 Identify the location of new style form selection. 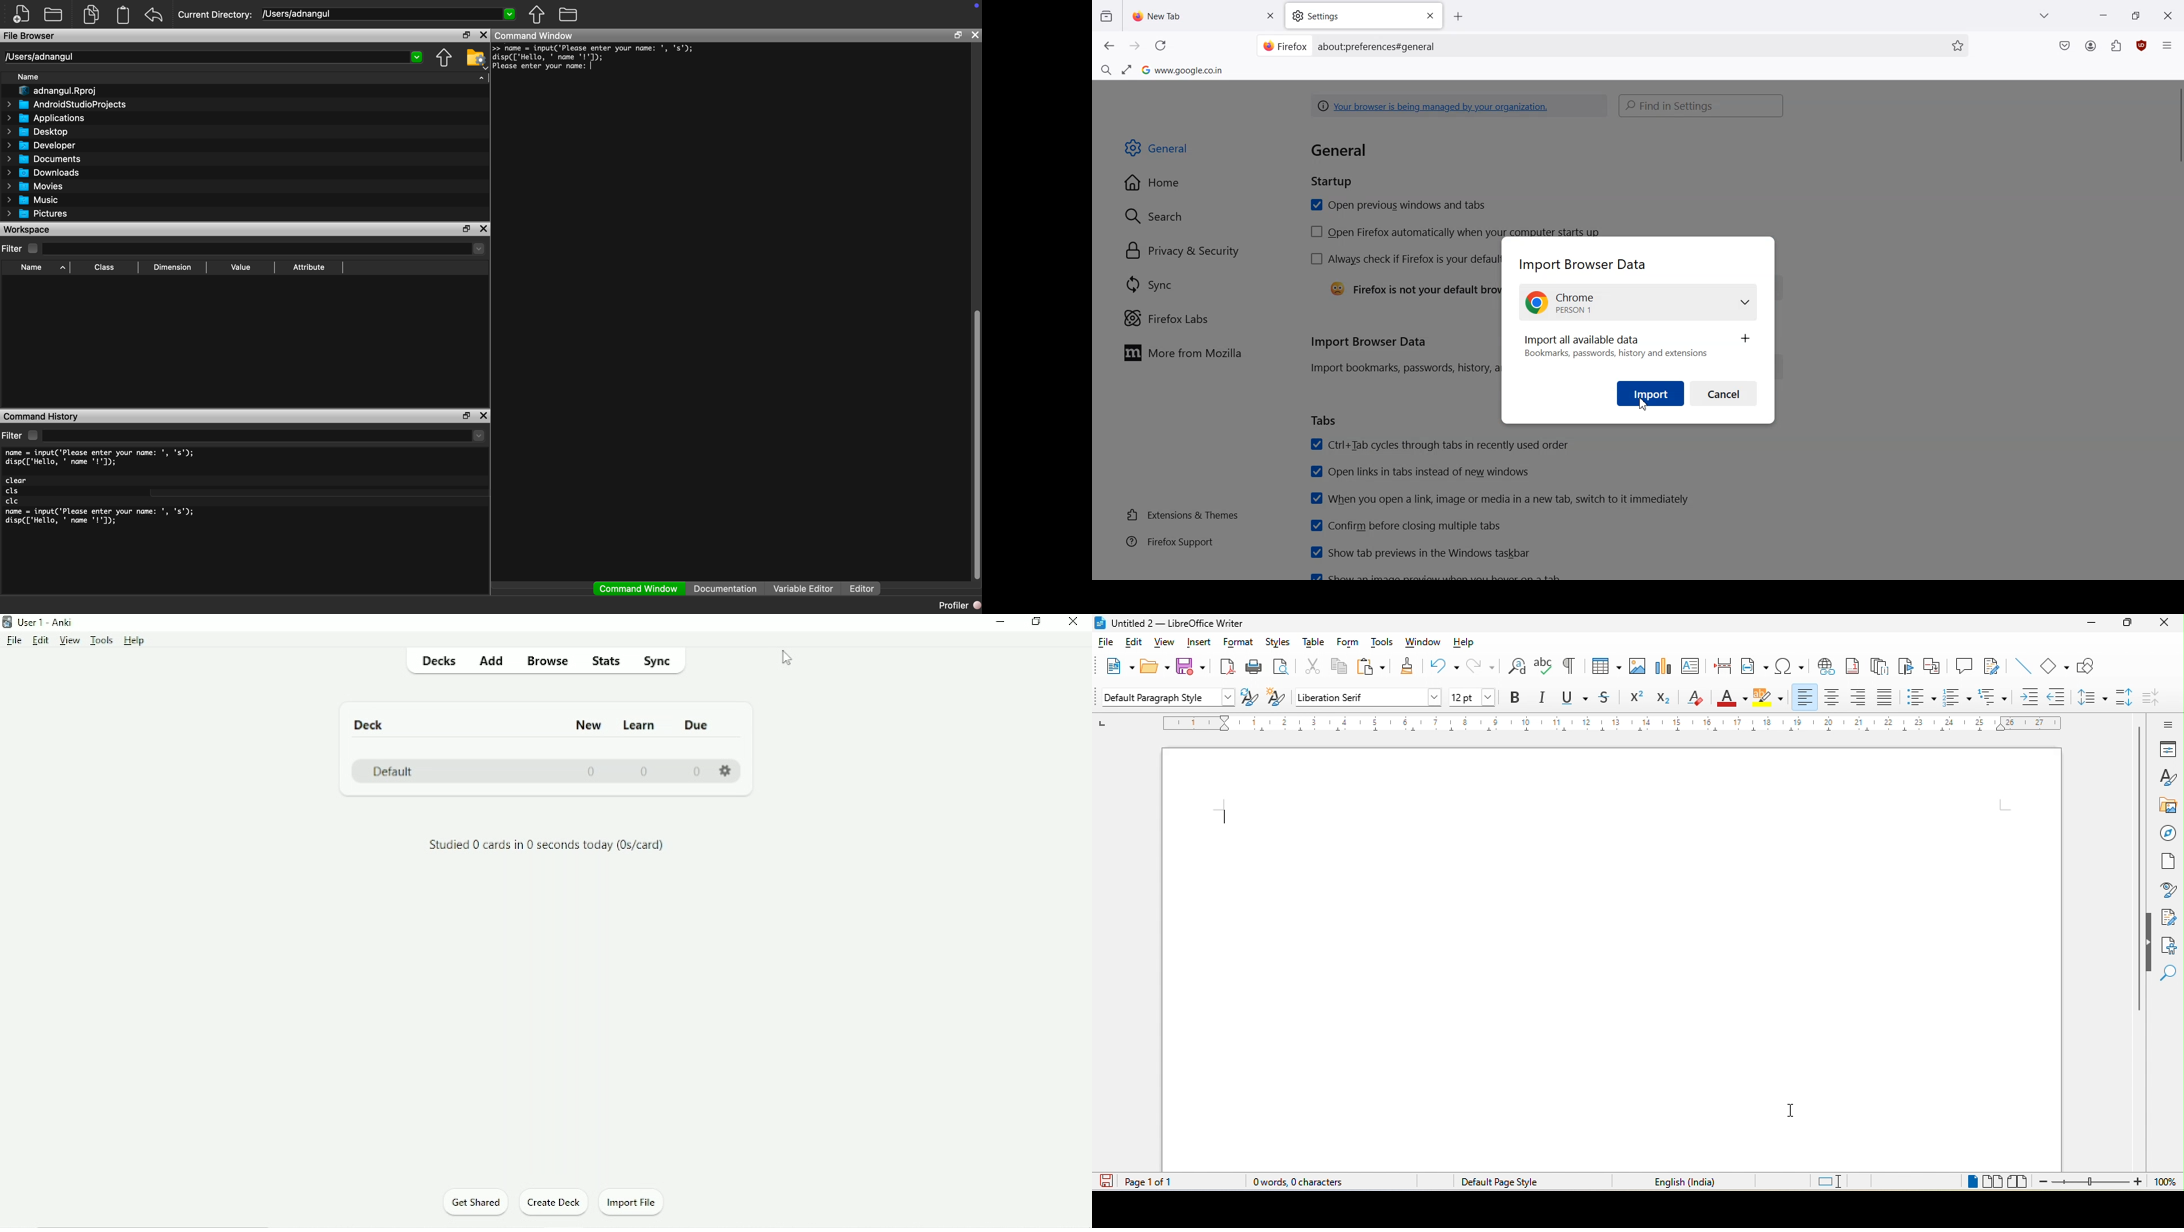
(1274, 699).